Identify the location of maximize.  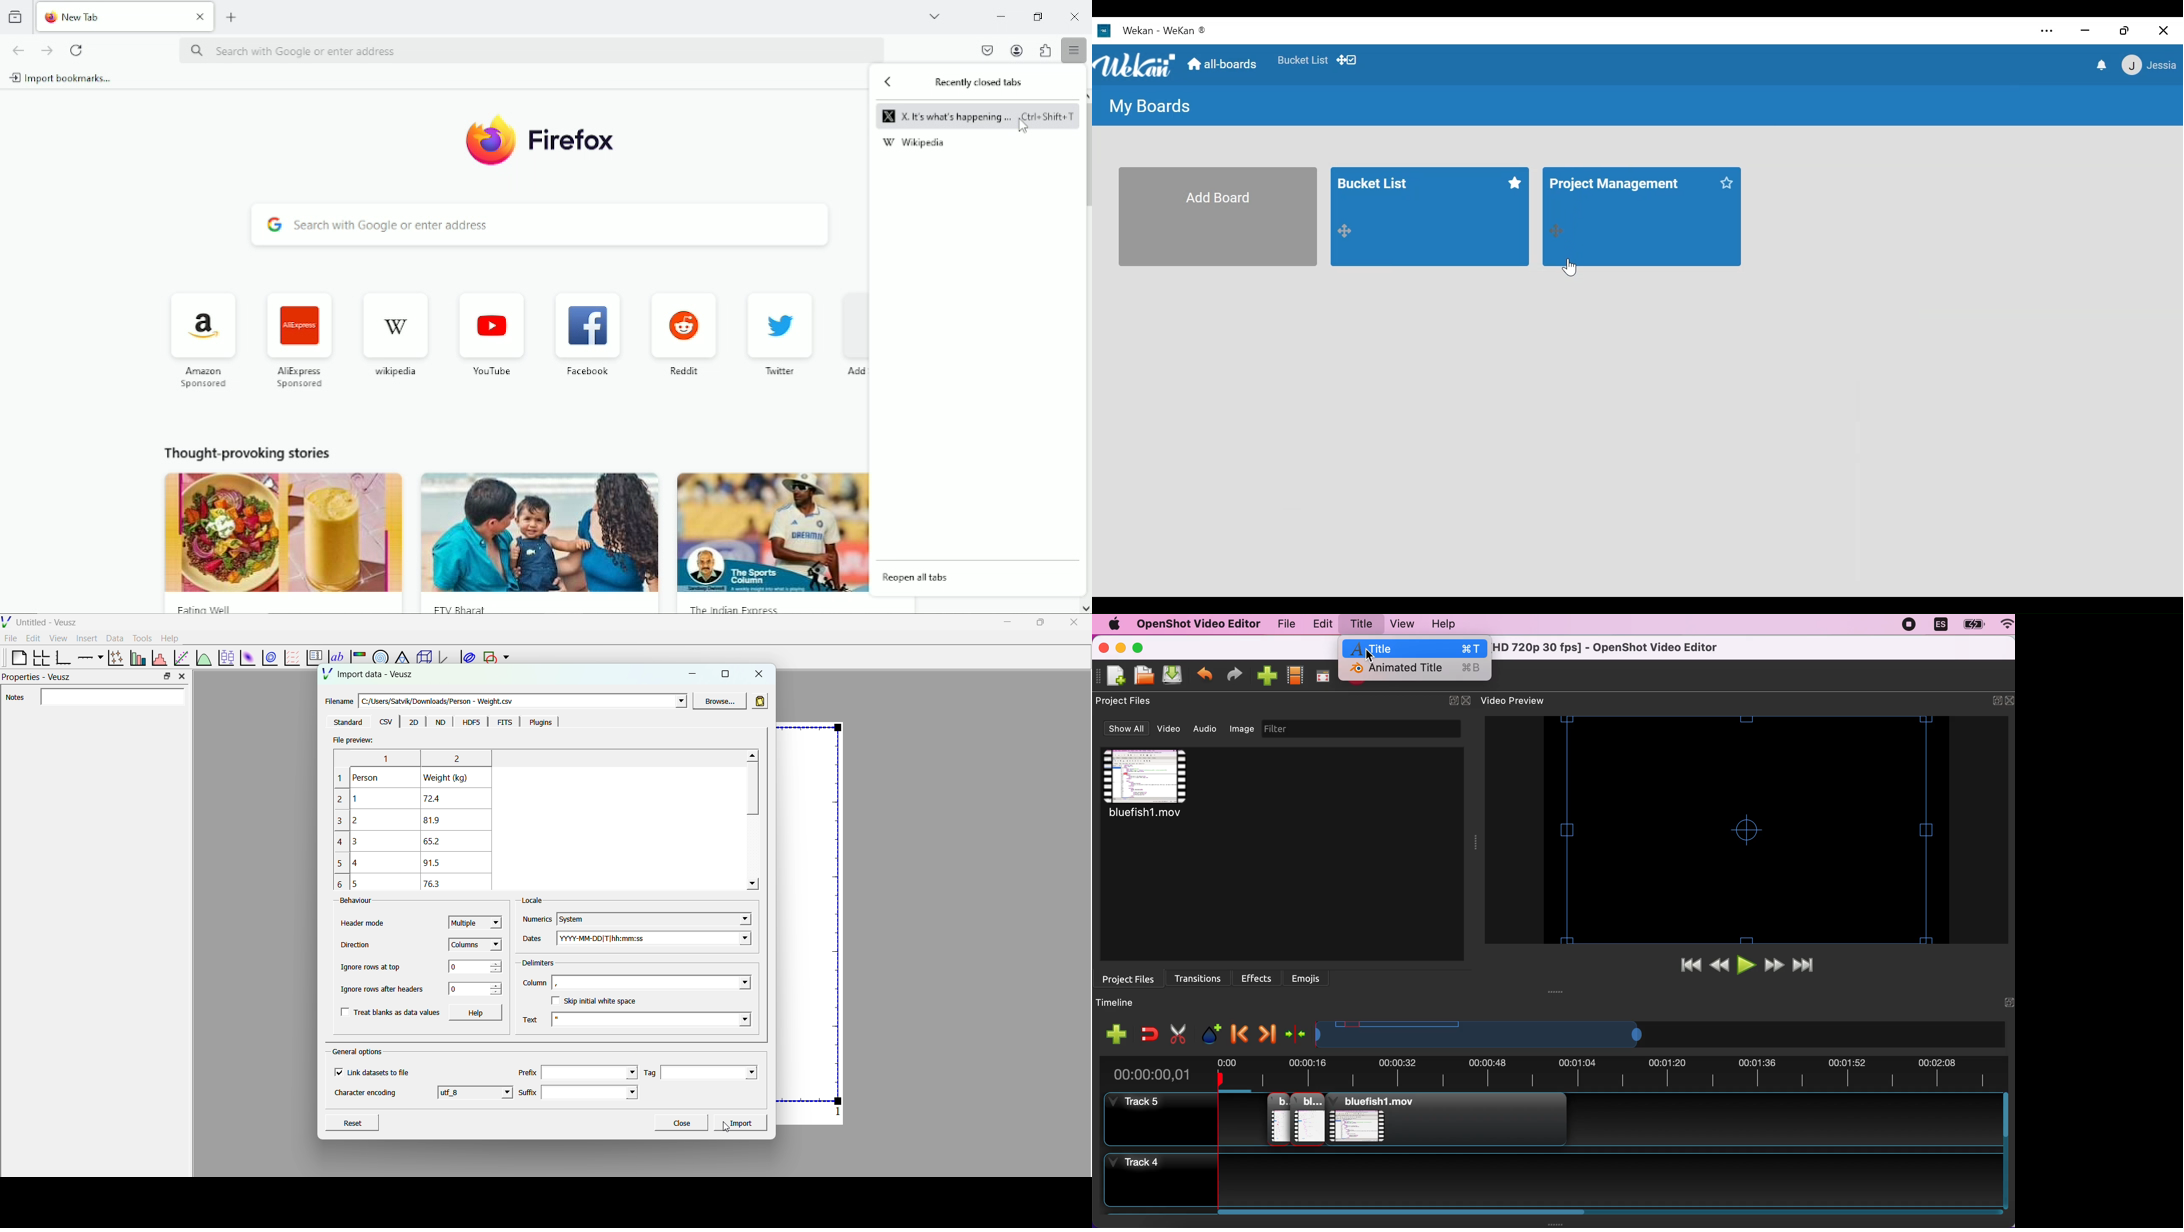
(1039, 621).